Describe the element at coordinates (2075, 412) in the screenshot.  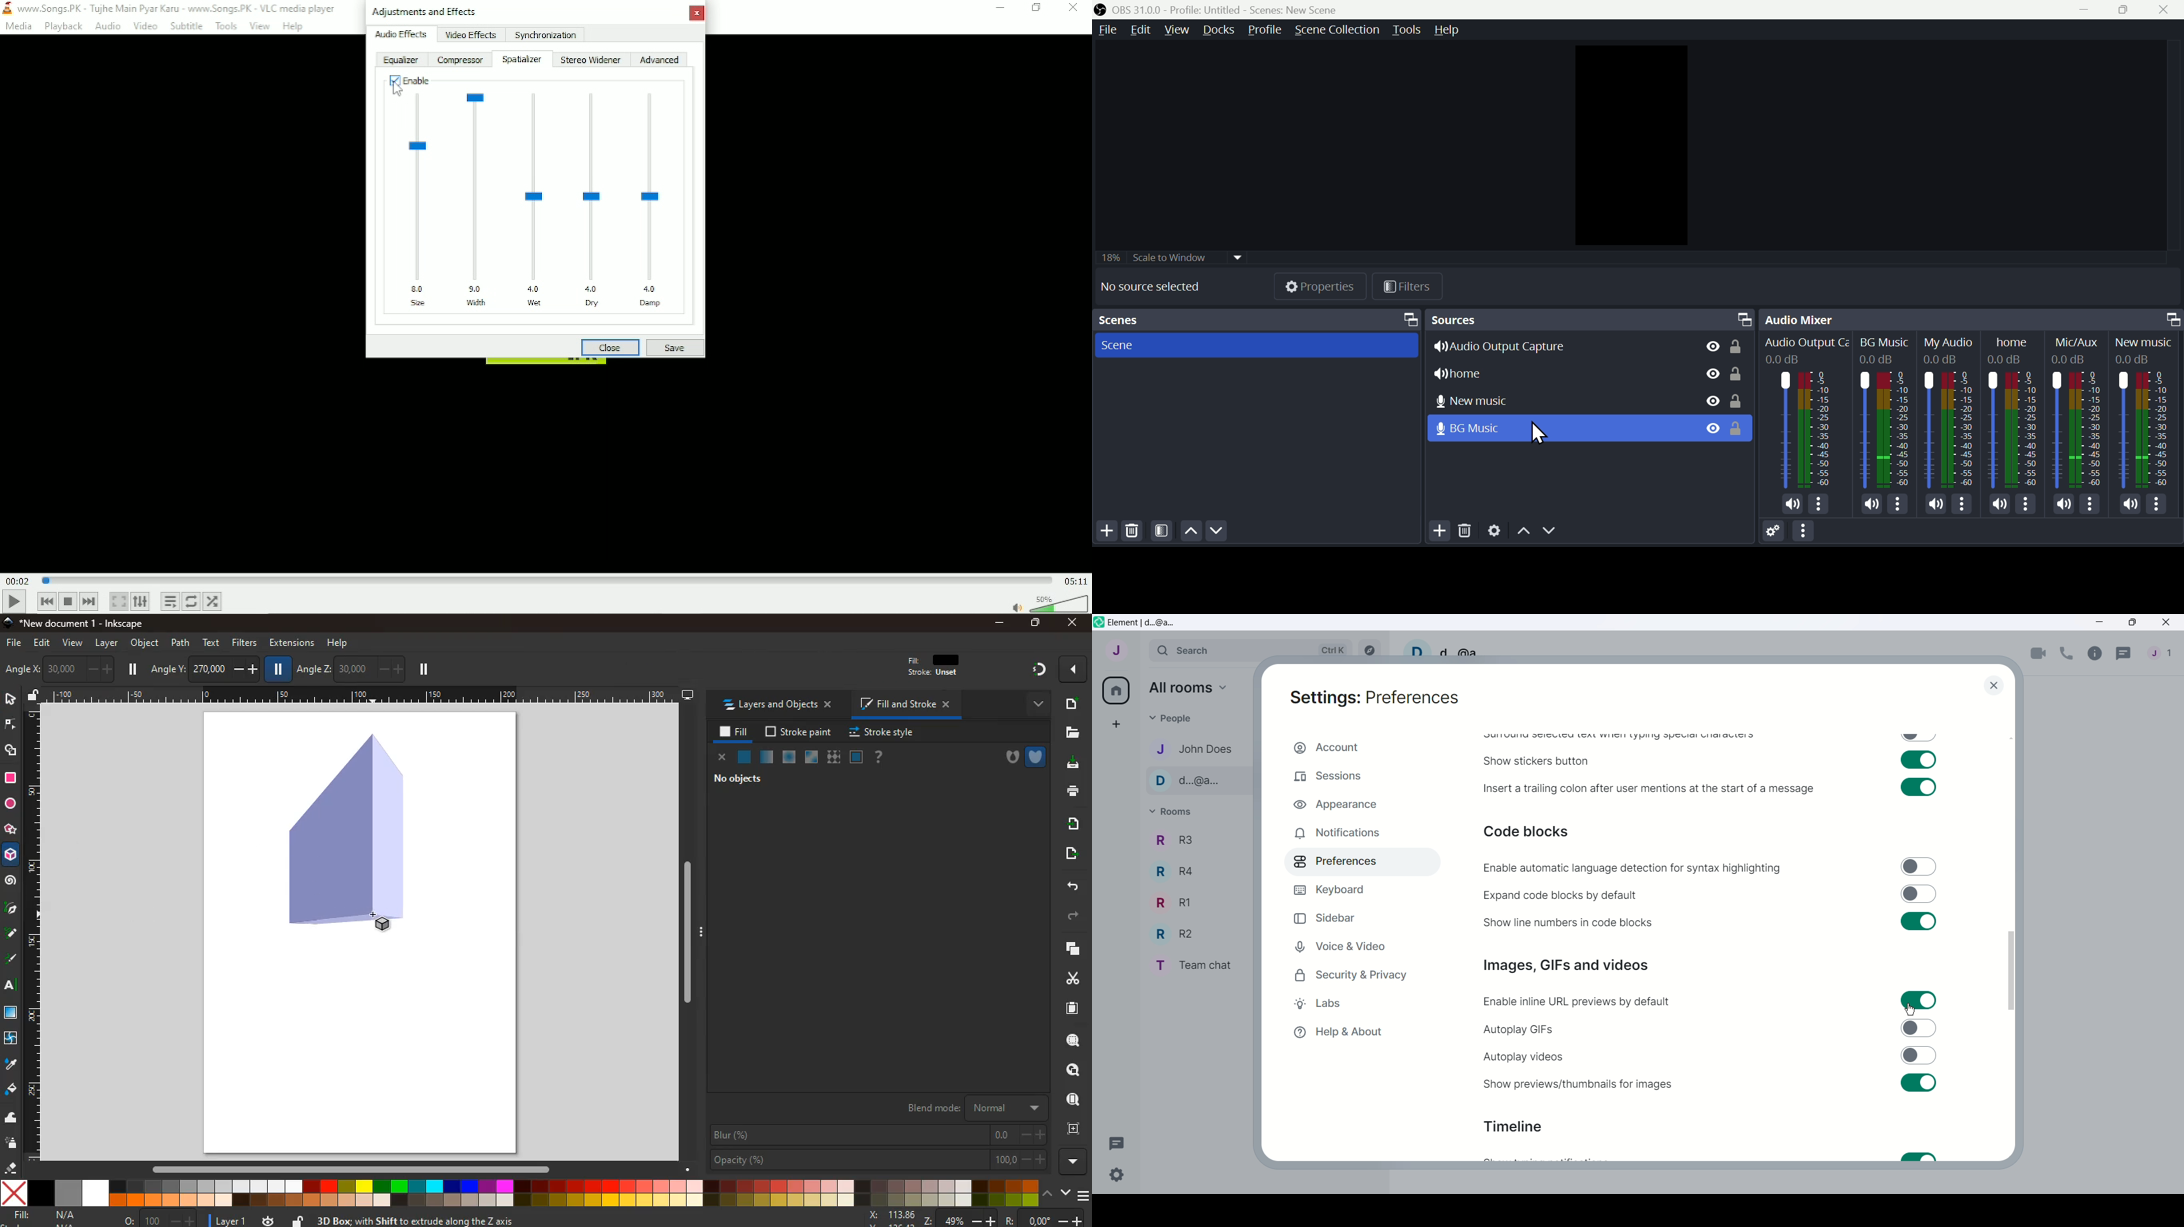
I see `Mic/Aux` at that location.